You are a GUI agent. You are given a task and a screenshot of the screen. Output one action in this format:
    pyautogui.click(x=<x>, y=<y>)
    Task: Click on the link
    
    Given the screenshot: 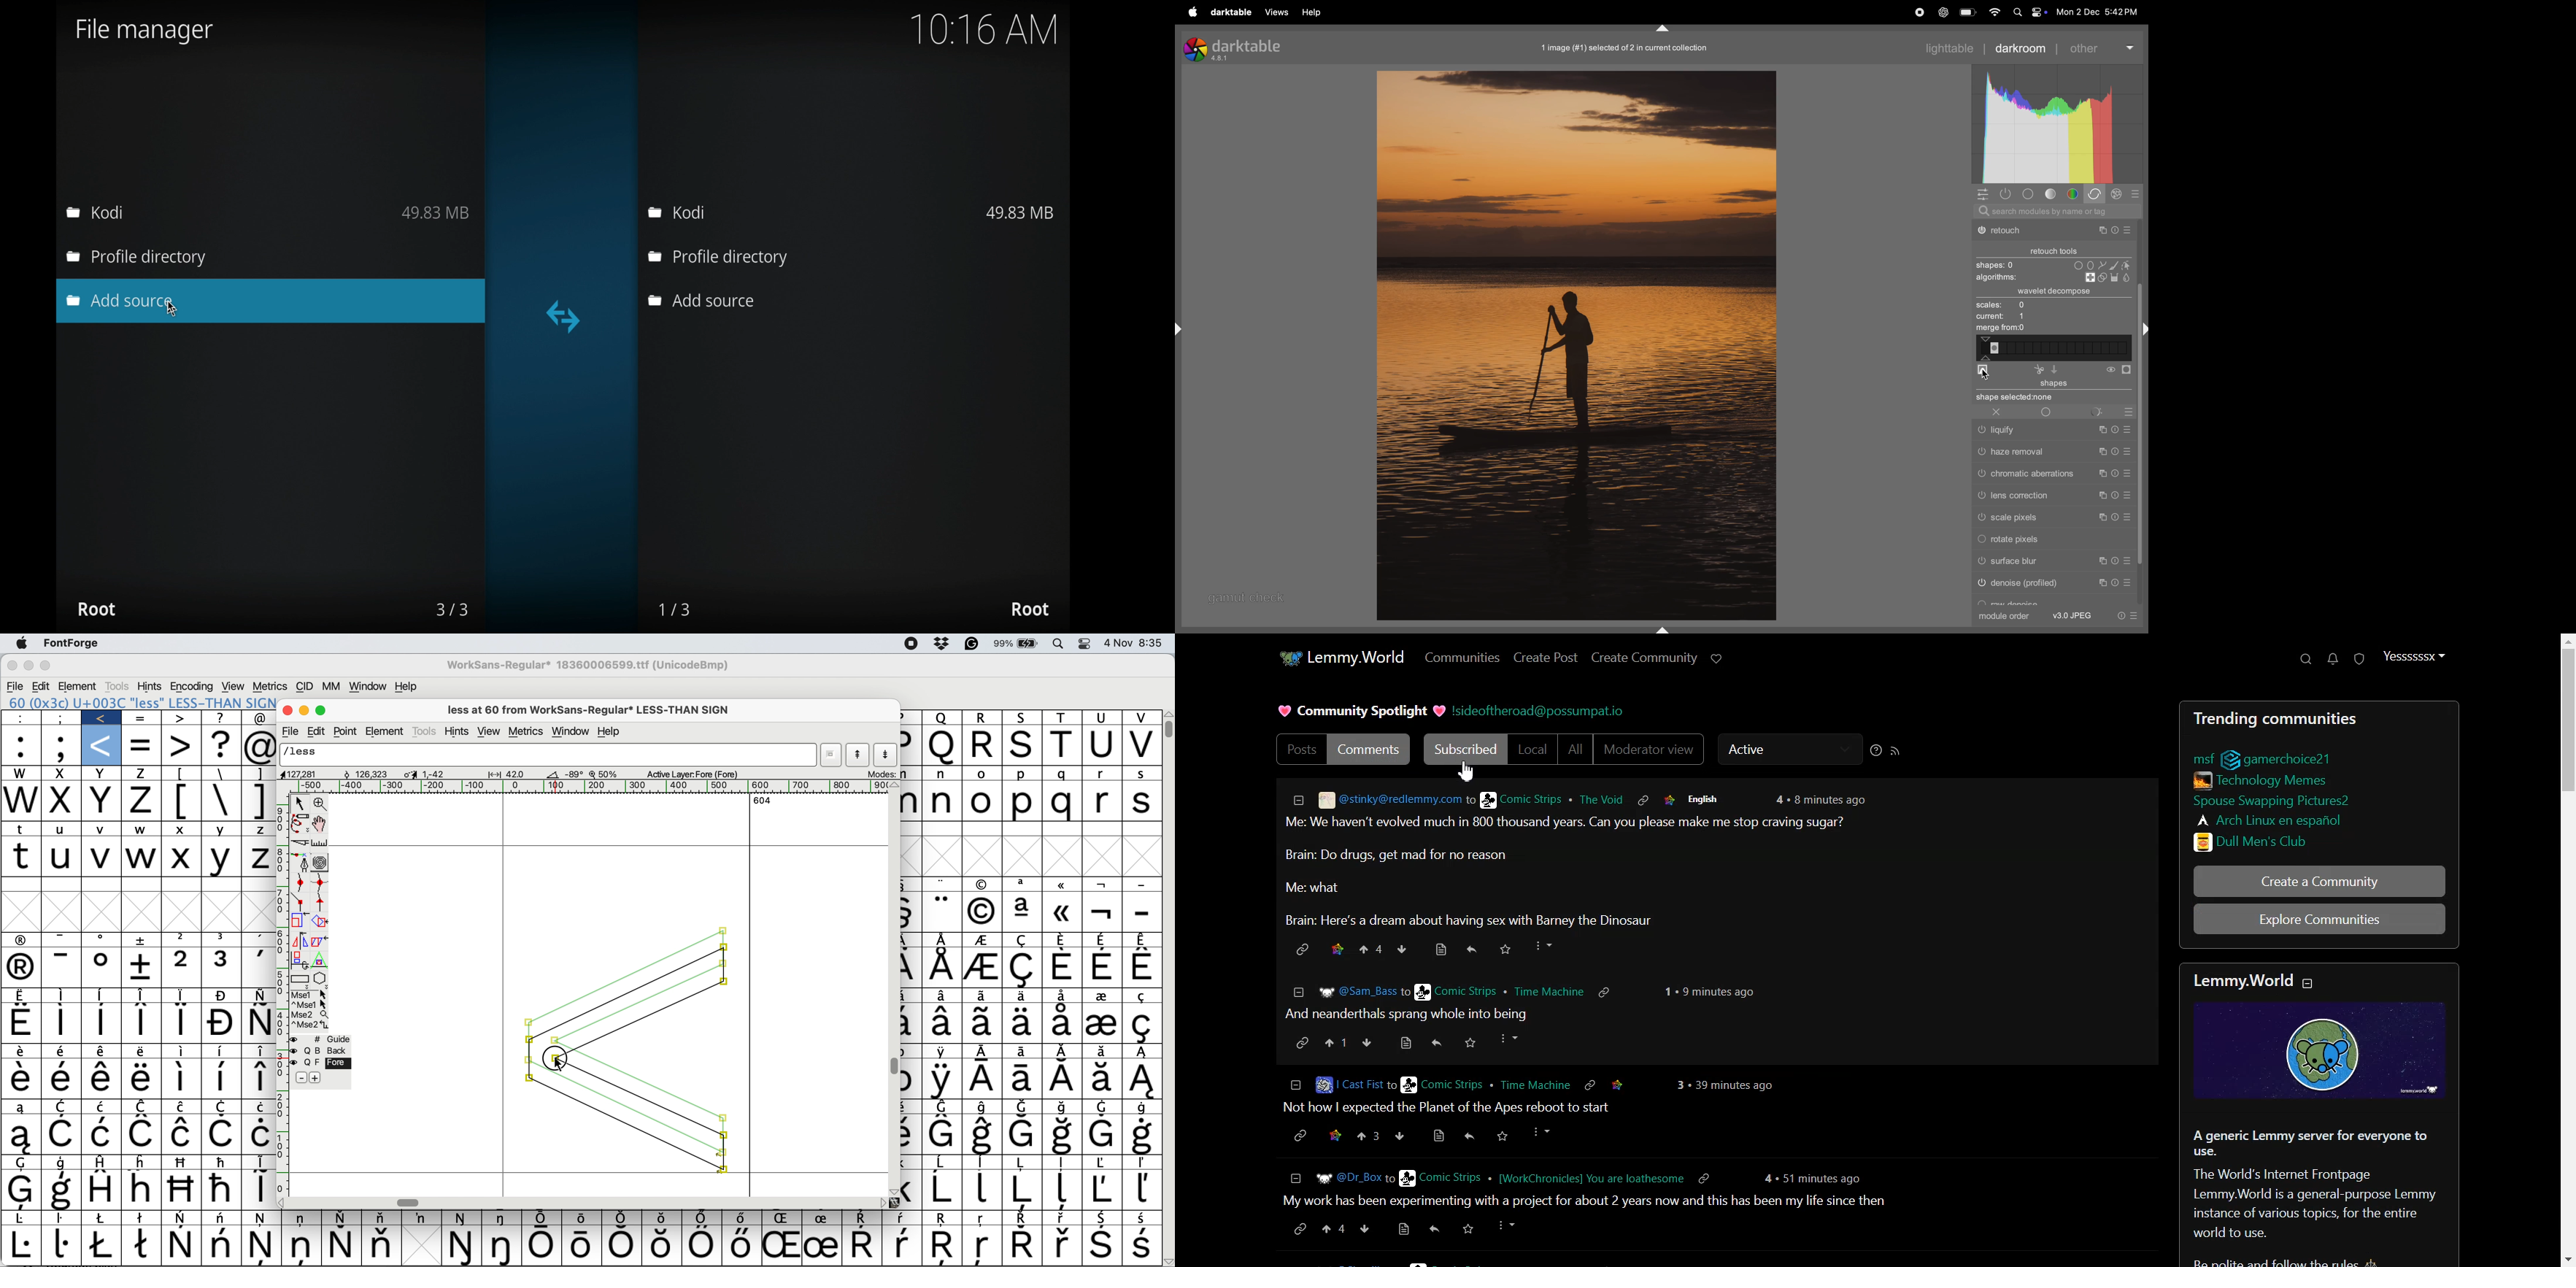 What is the action you would take?
    pyautogui.click(x=1606, y=990)
    